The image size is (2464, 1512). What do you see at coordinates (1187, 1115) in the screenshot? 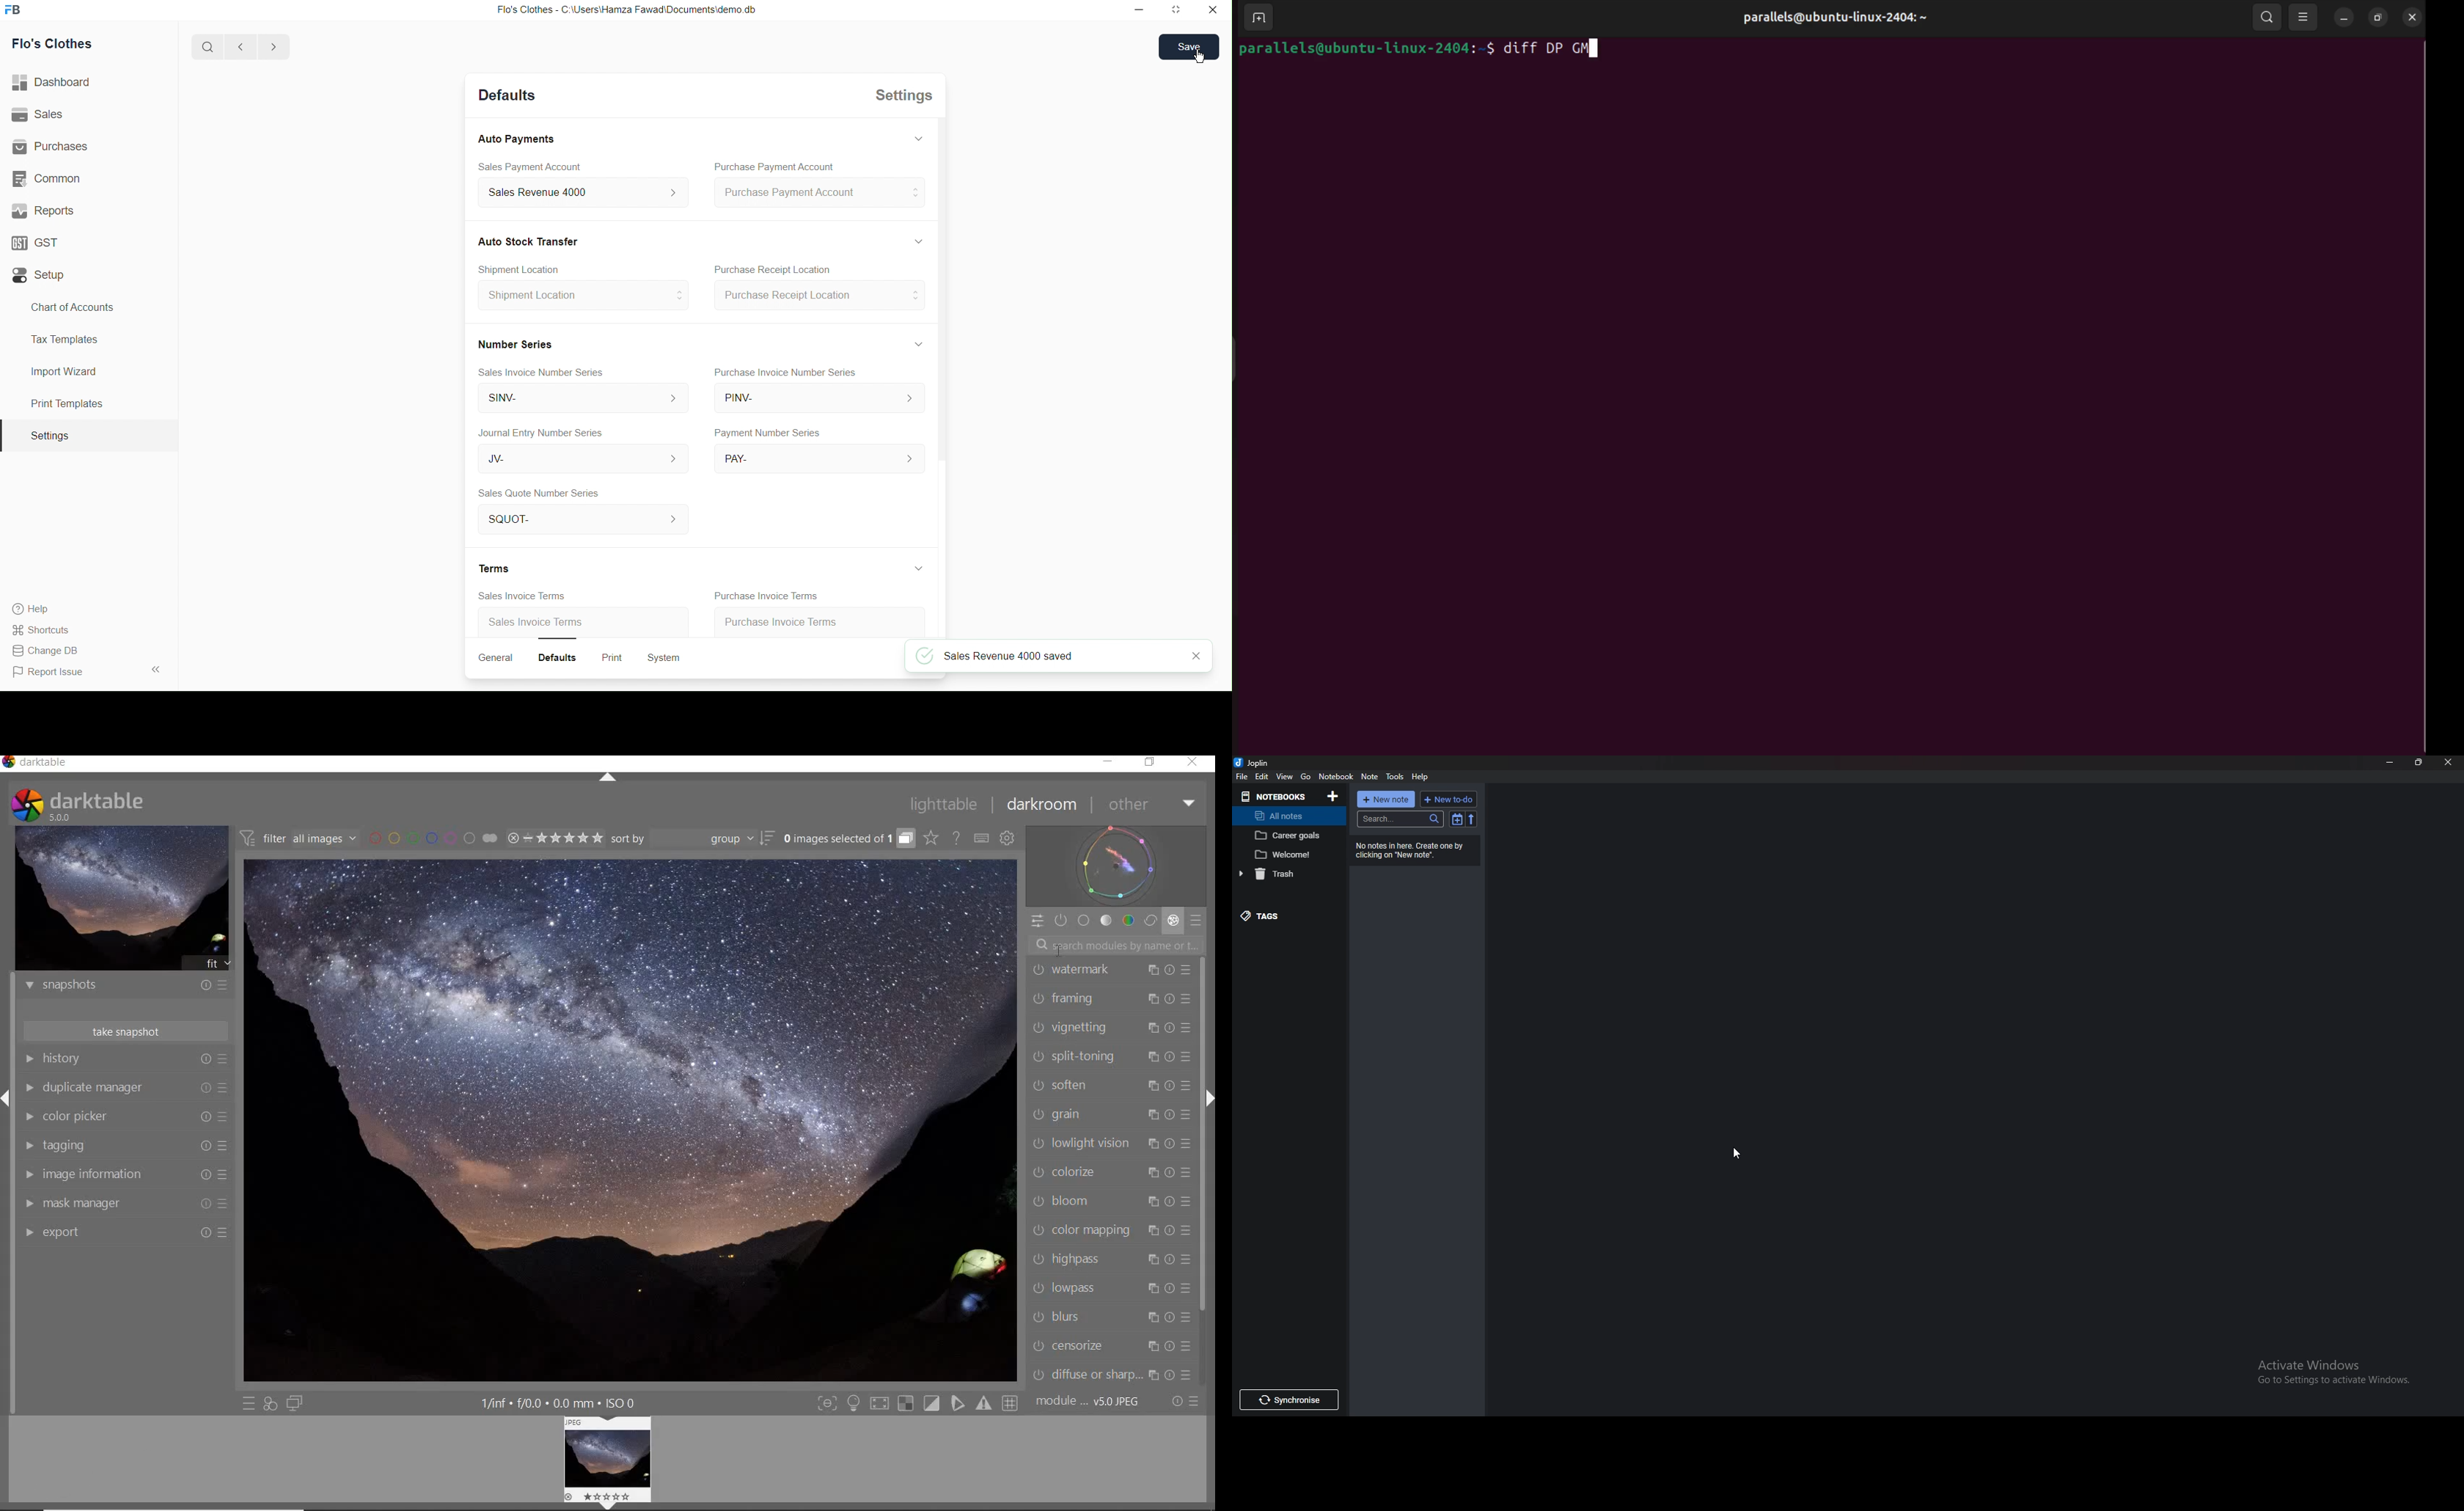
I see `` at bounding box center [1187, 1115].